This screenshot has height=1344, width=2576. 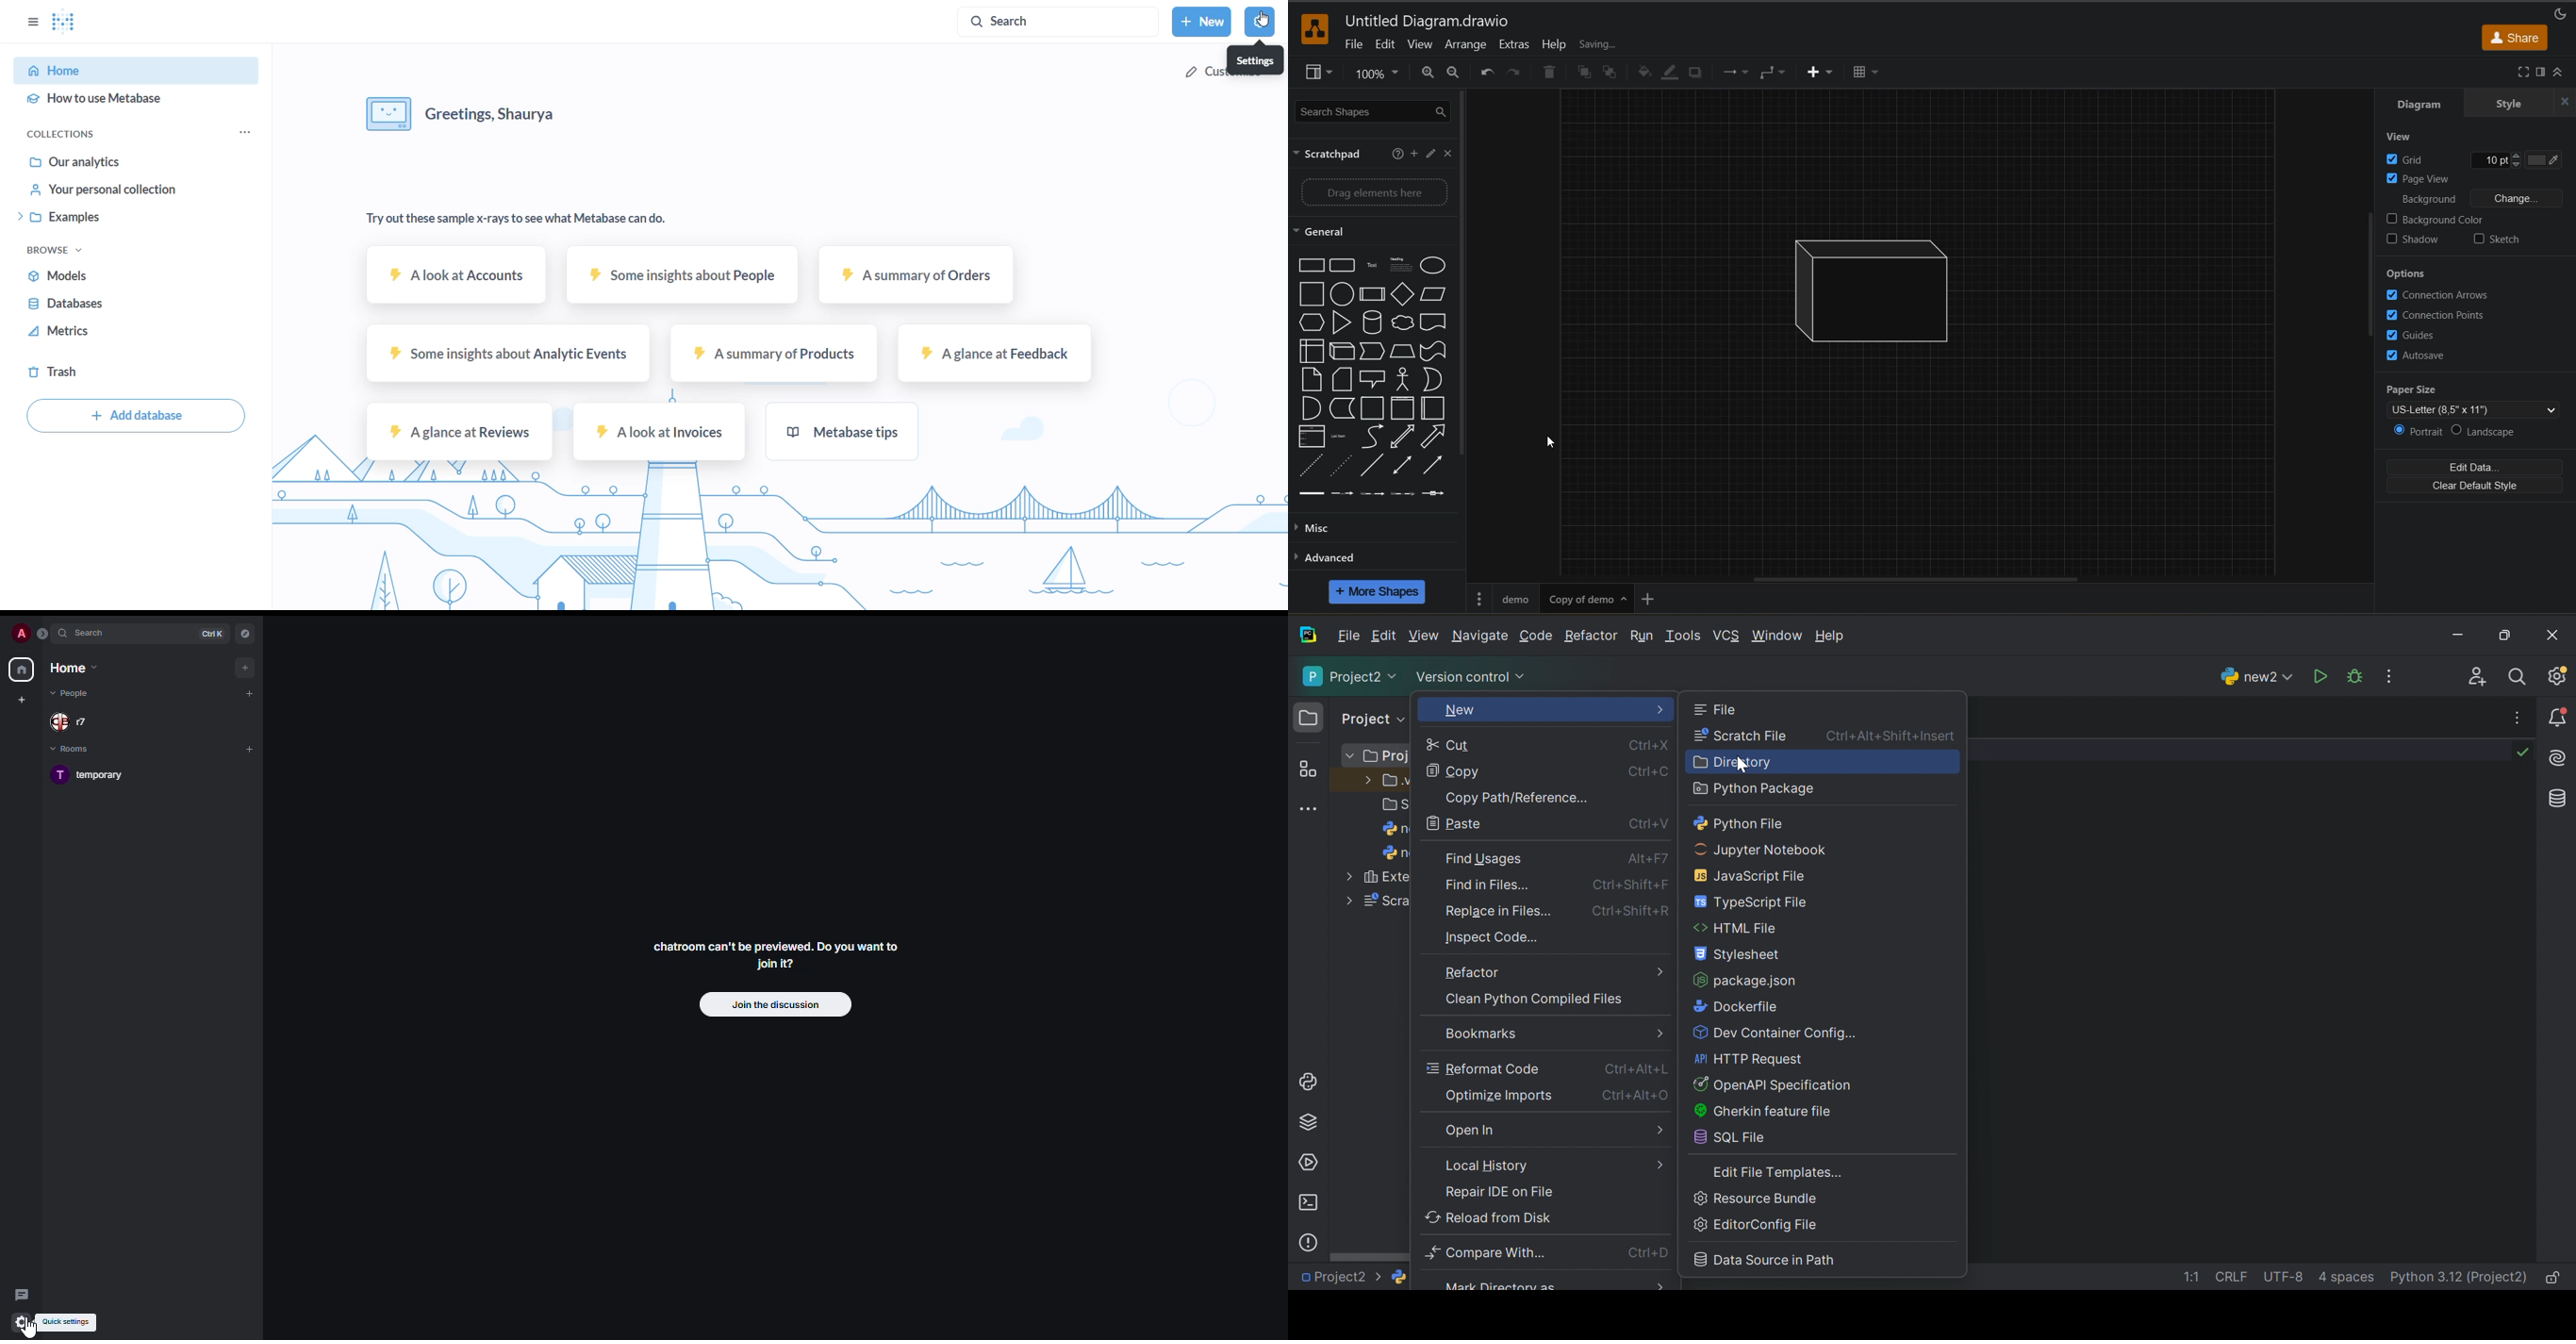 I want to click on horizontal scroll bar, so click(x=1916, y=580).